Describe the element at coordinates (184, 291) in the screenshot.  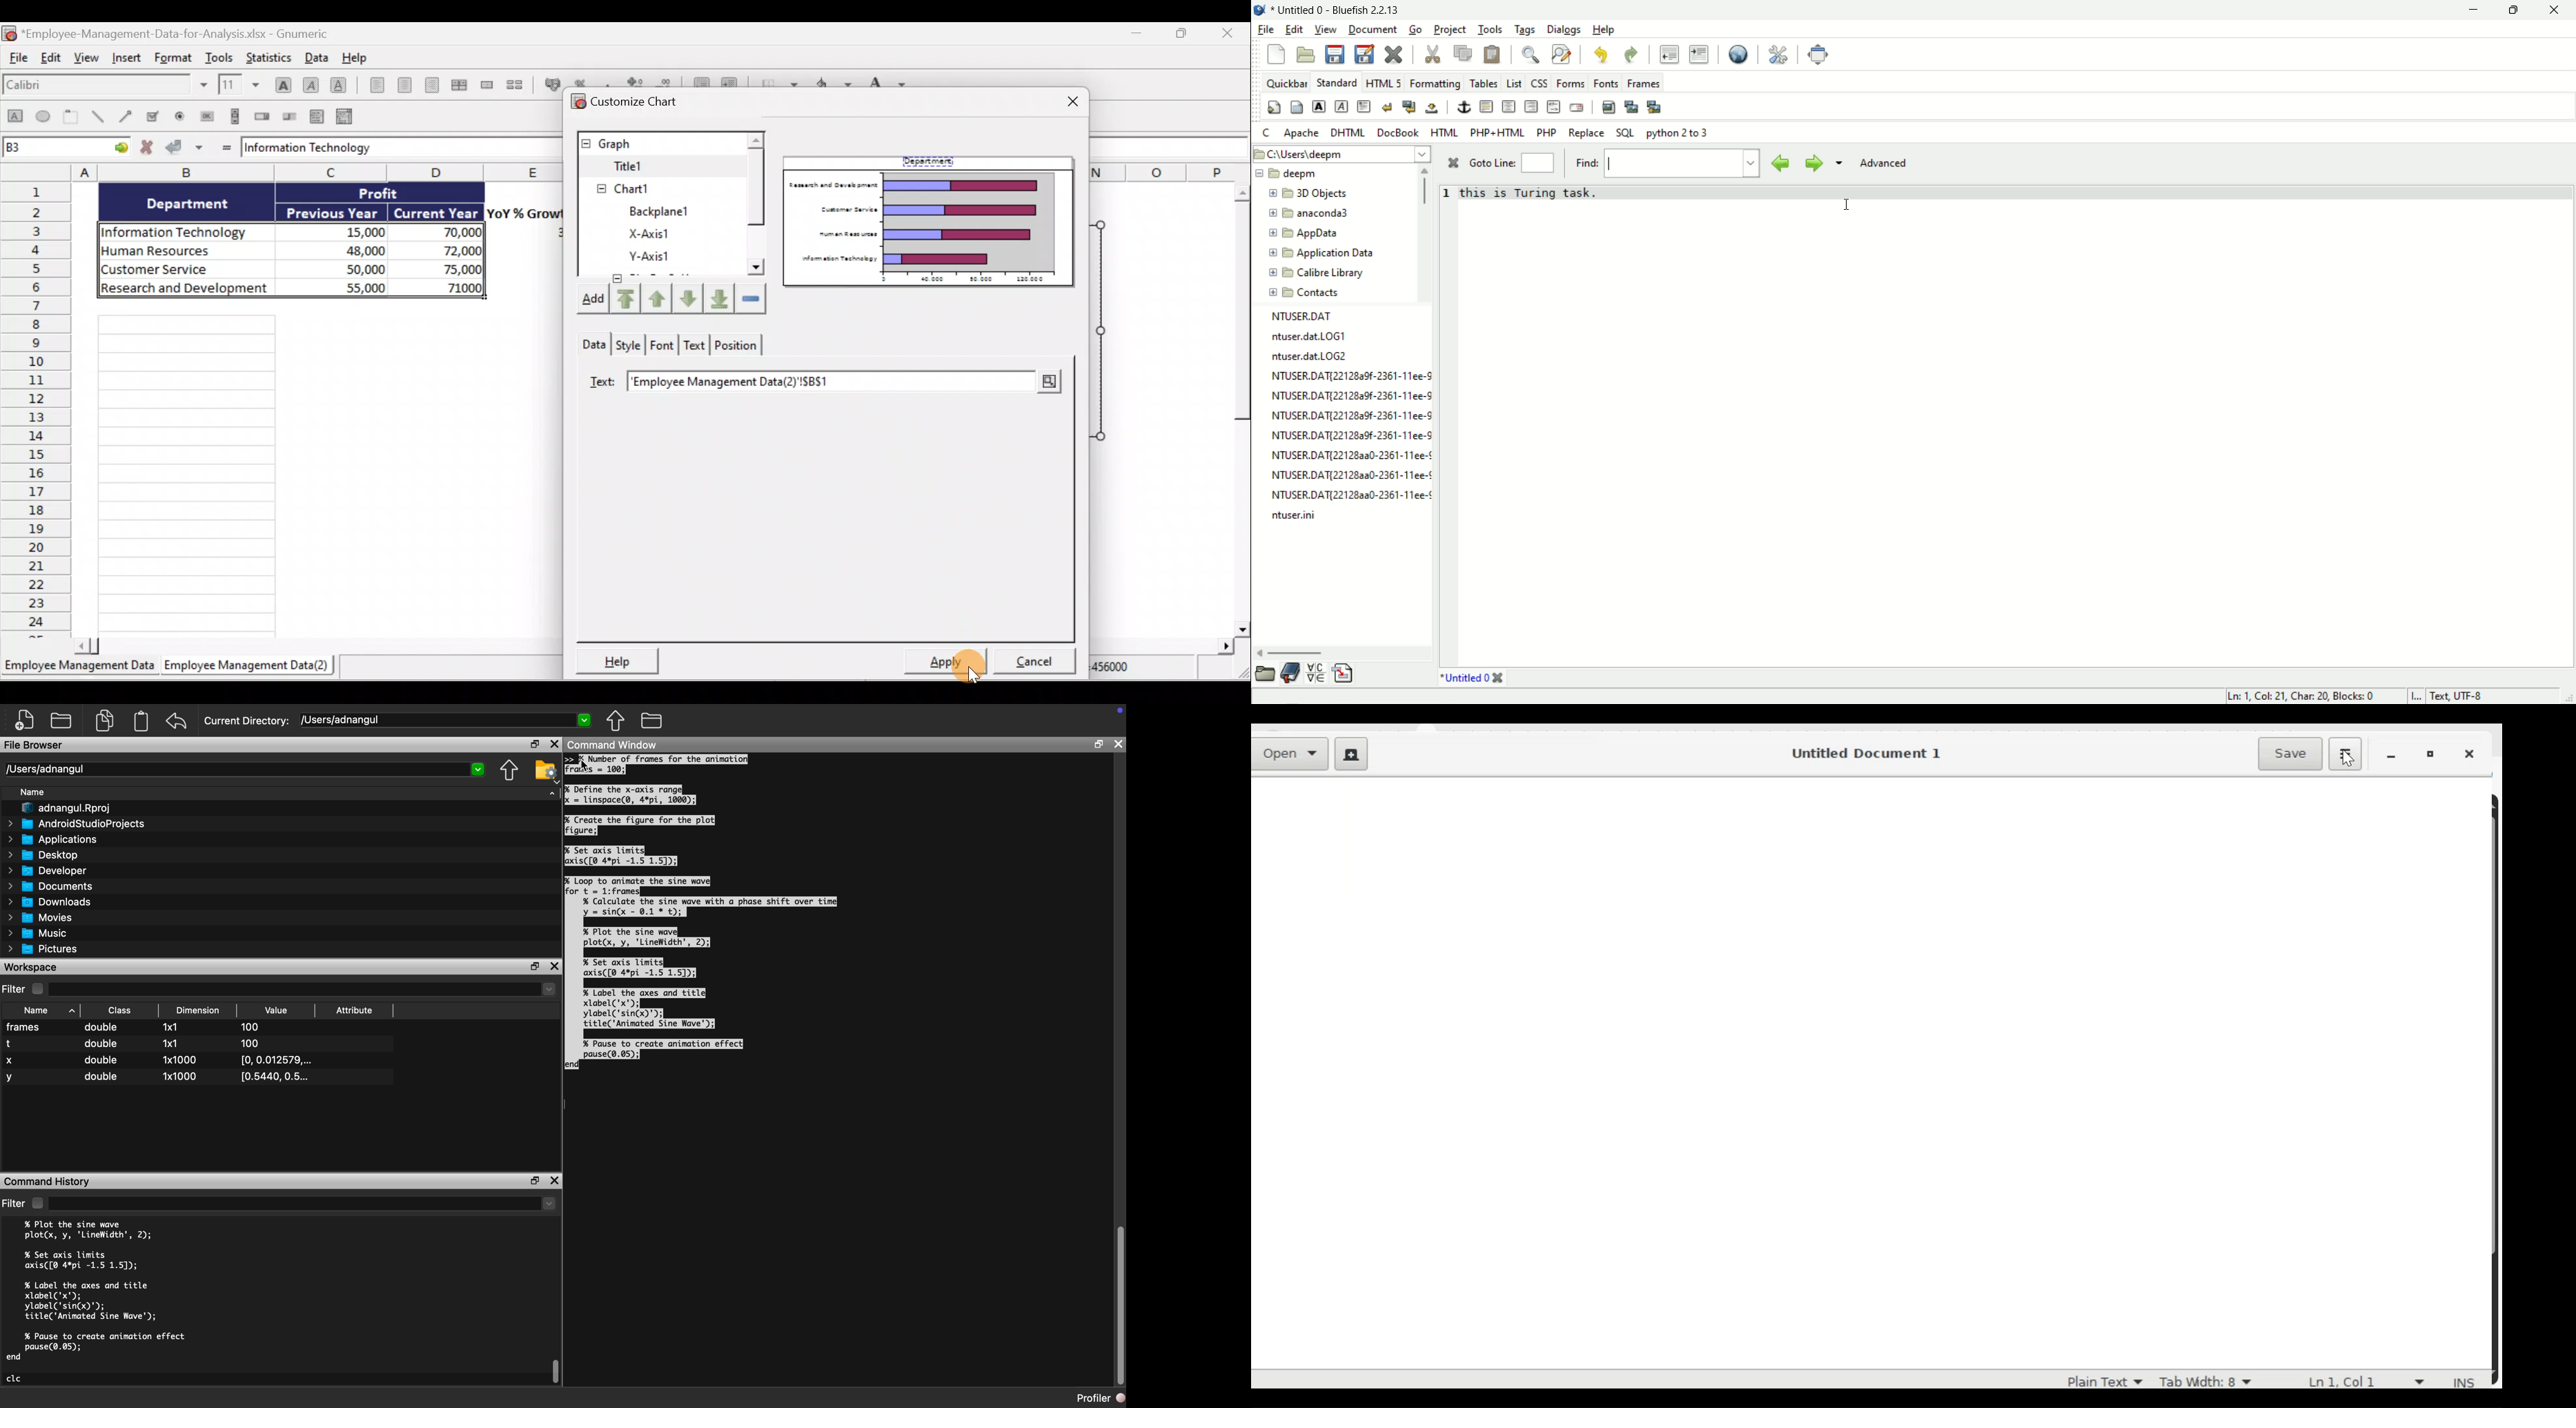
I see `Research and Development` at that location.